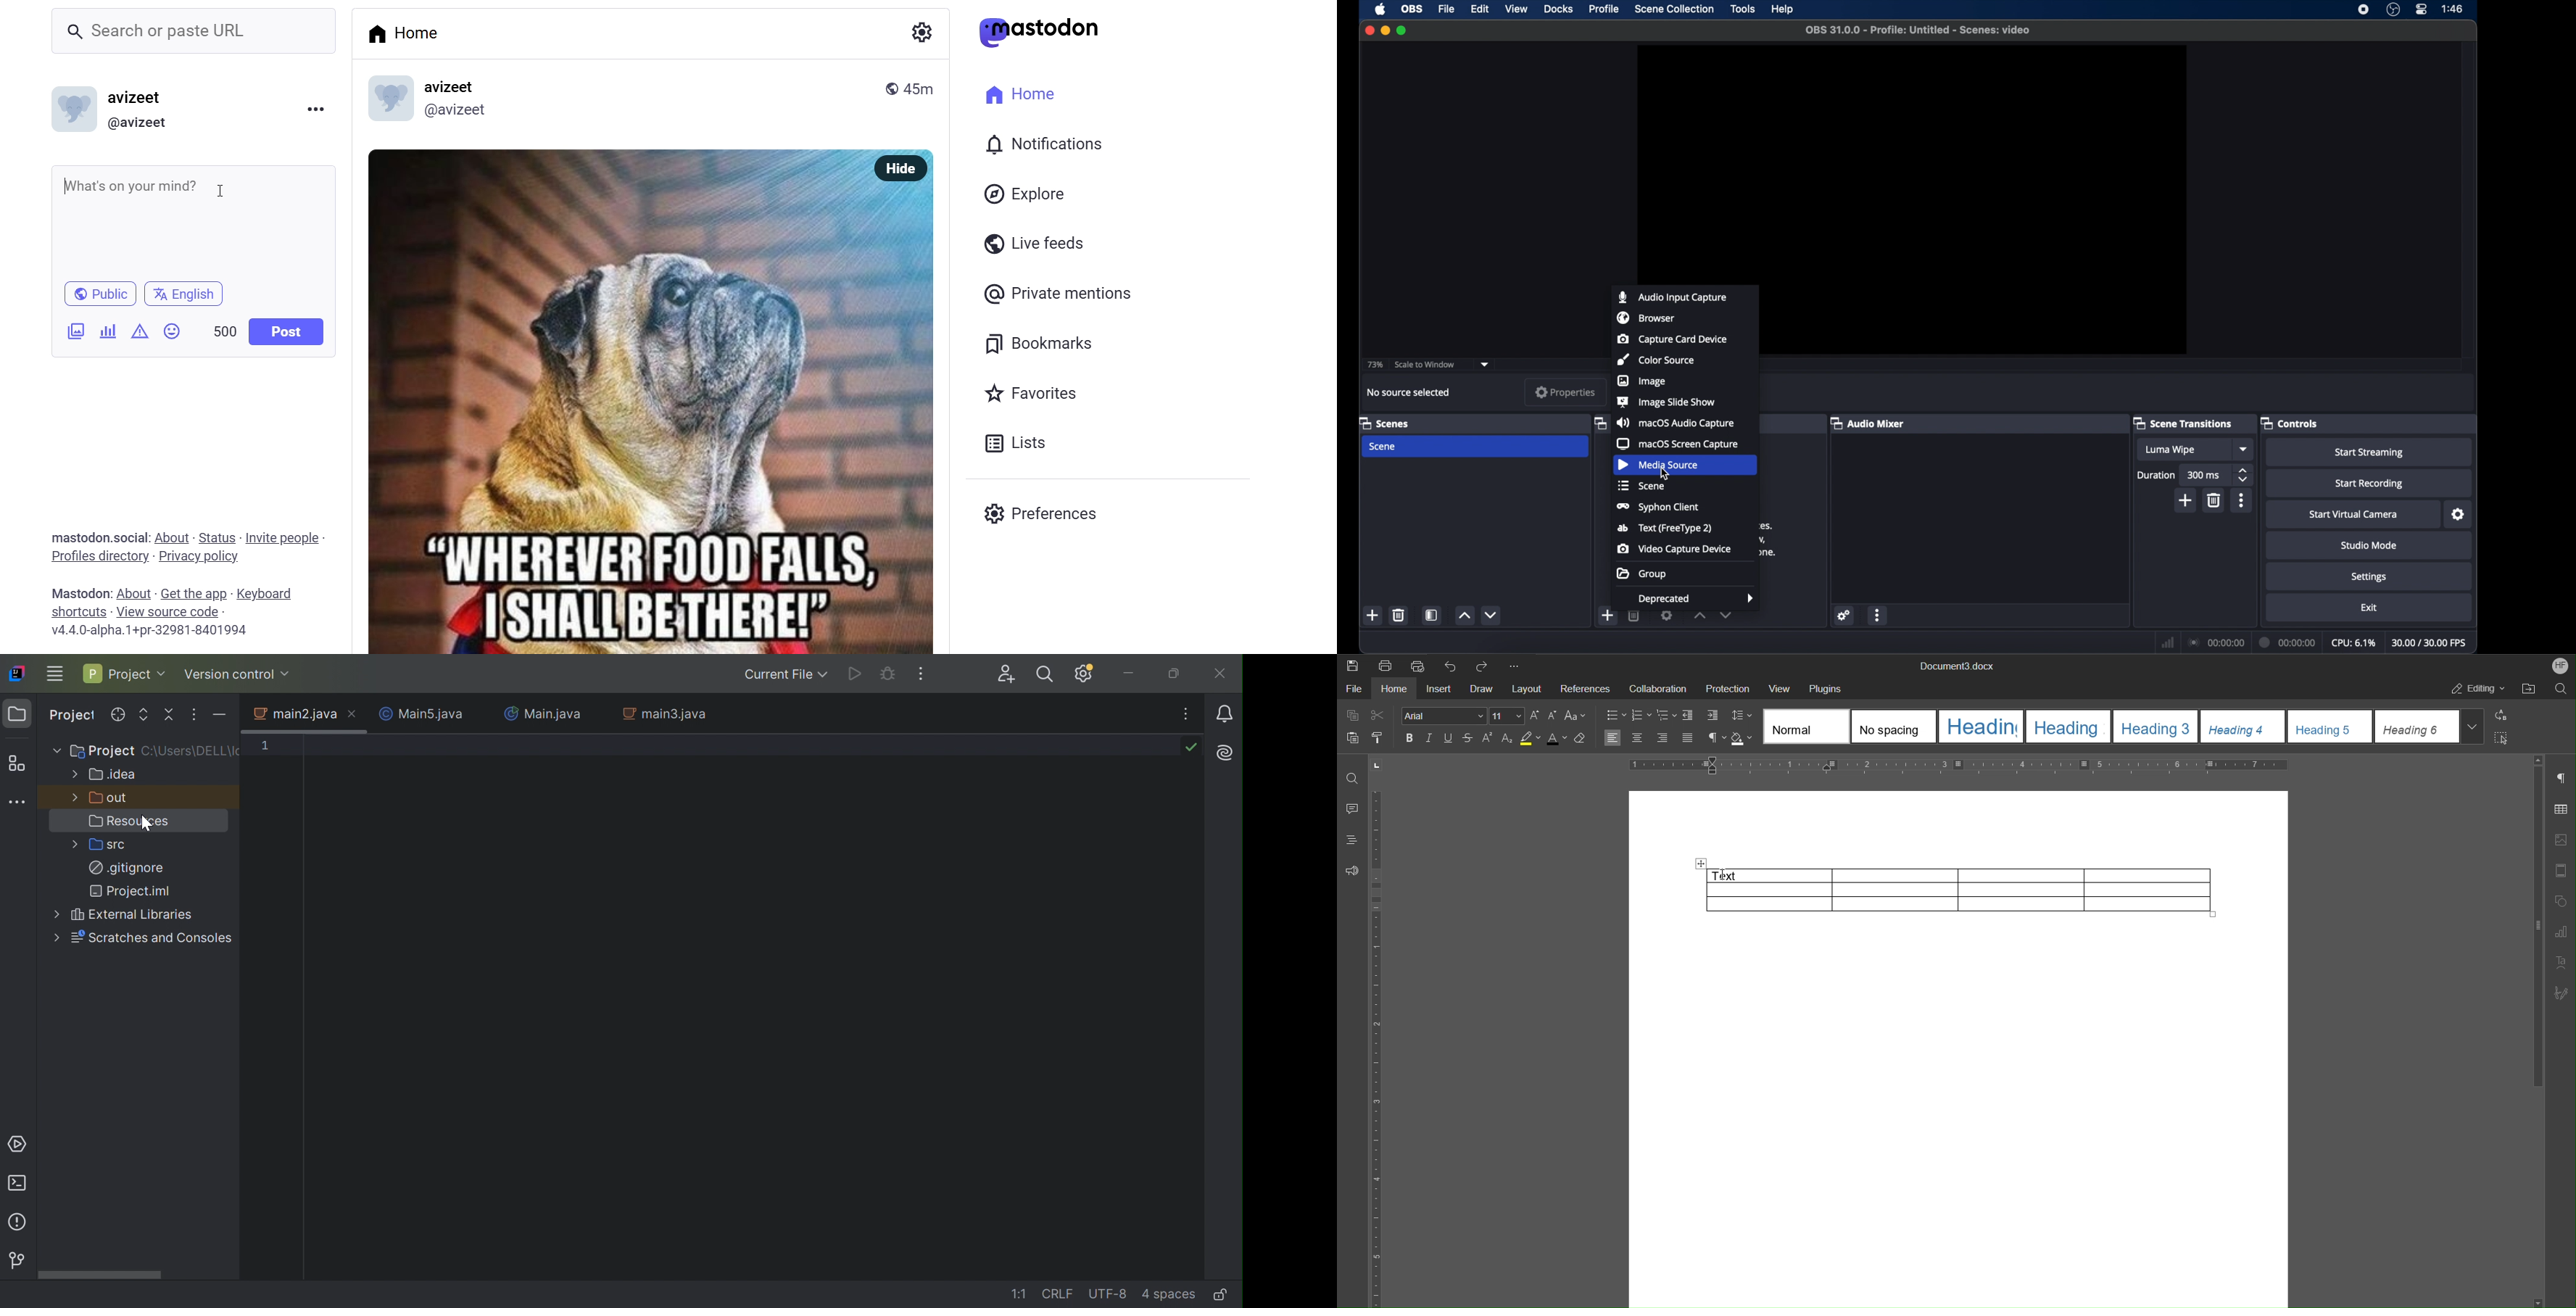  Describe the element at coordinates (320, 111) in the screenshot. I see `more option` at that location.